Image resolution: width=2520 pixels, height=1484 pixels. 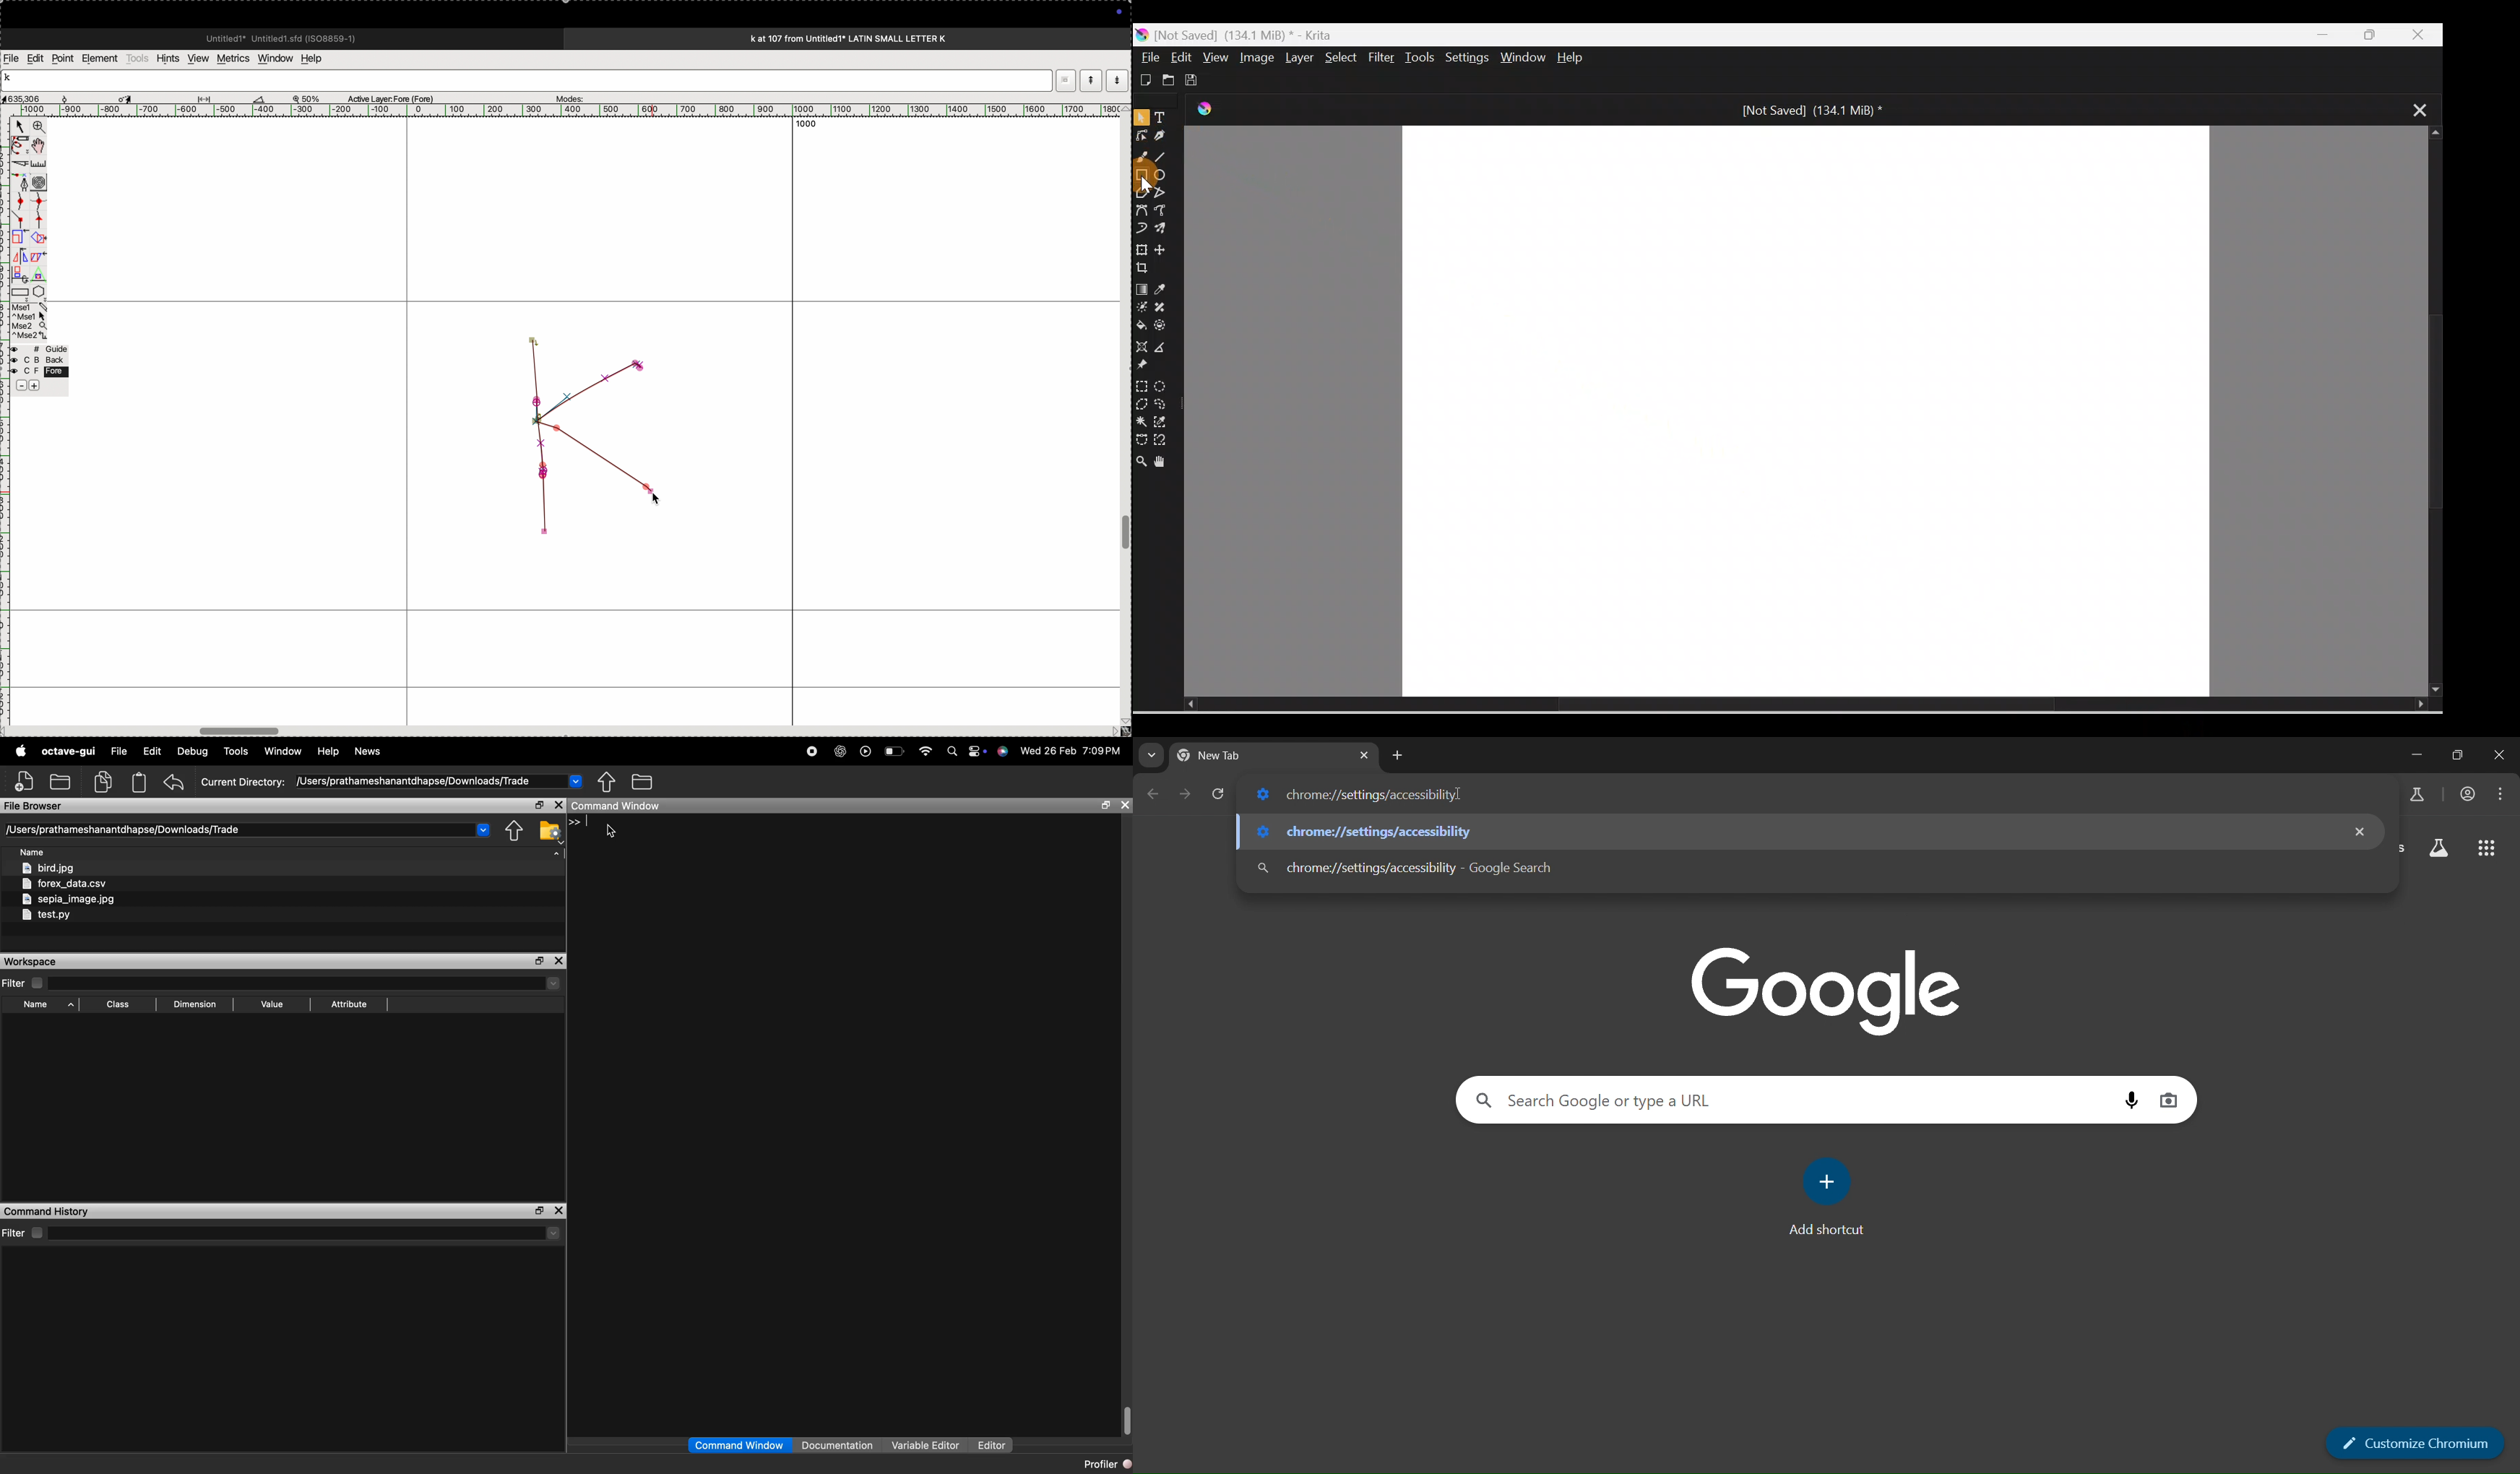 I want to click on new tab, so click(x=1397, y=755).